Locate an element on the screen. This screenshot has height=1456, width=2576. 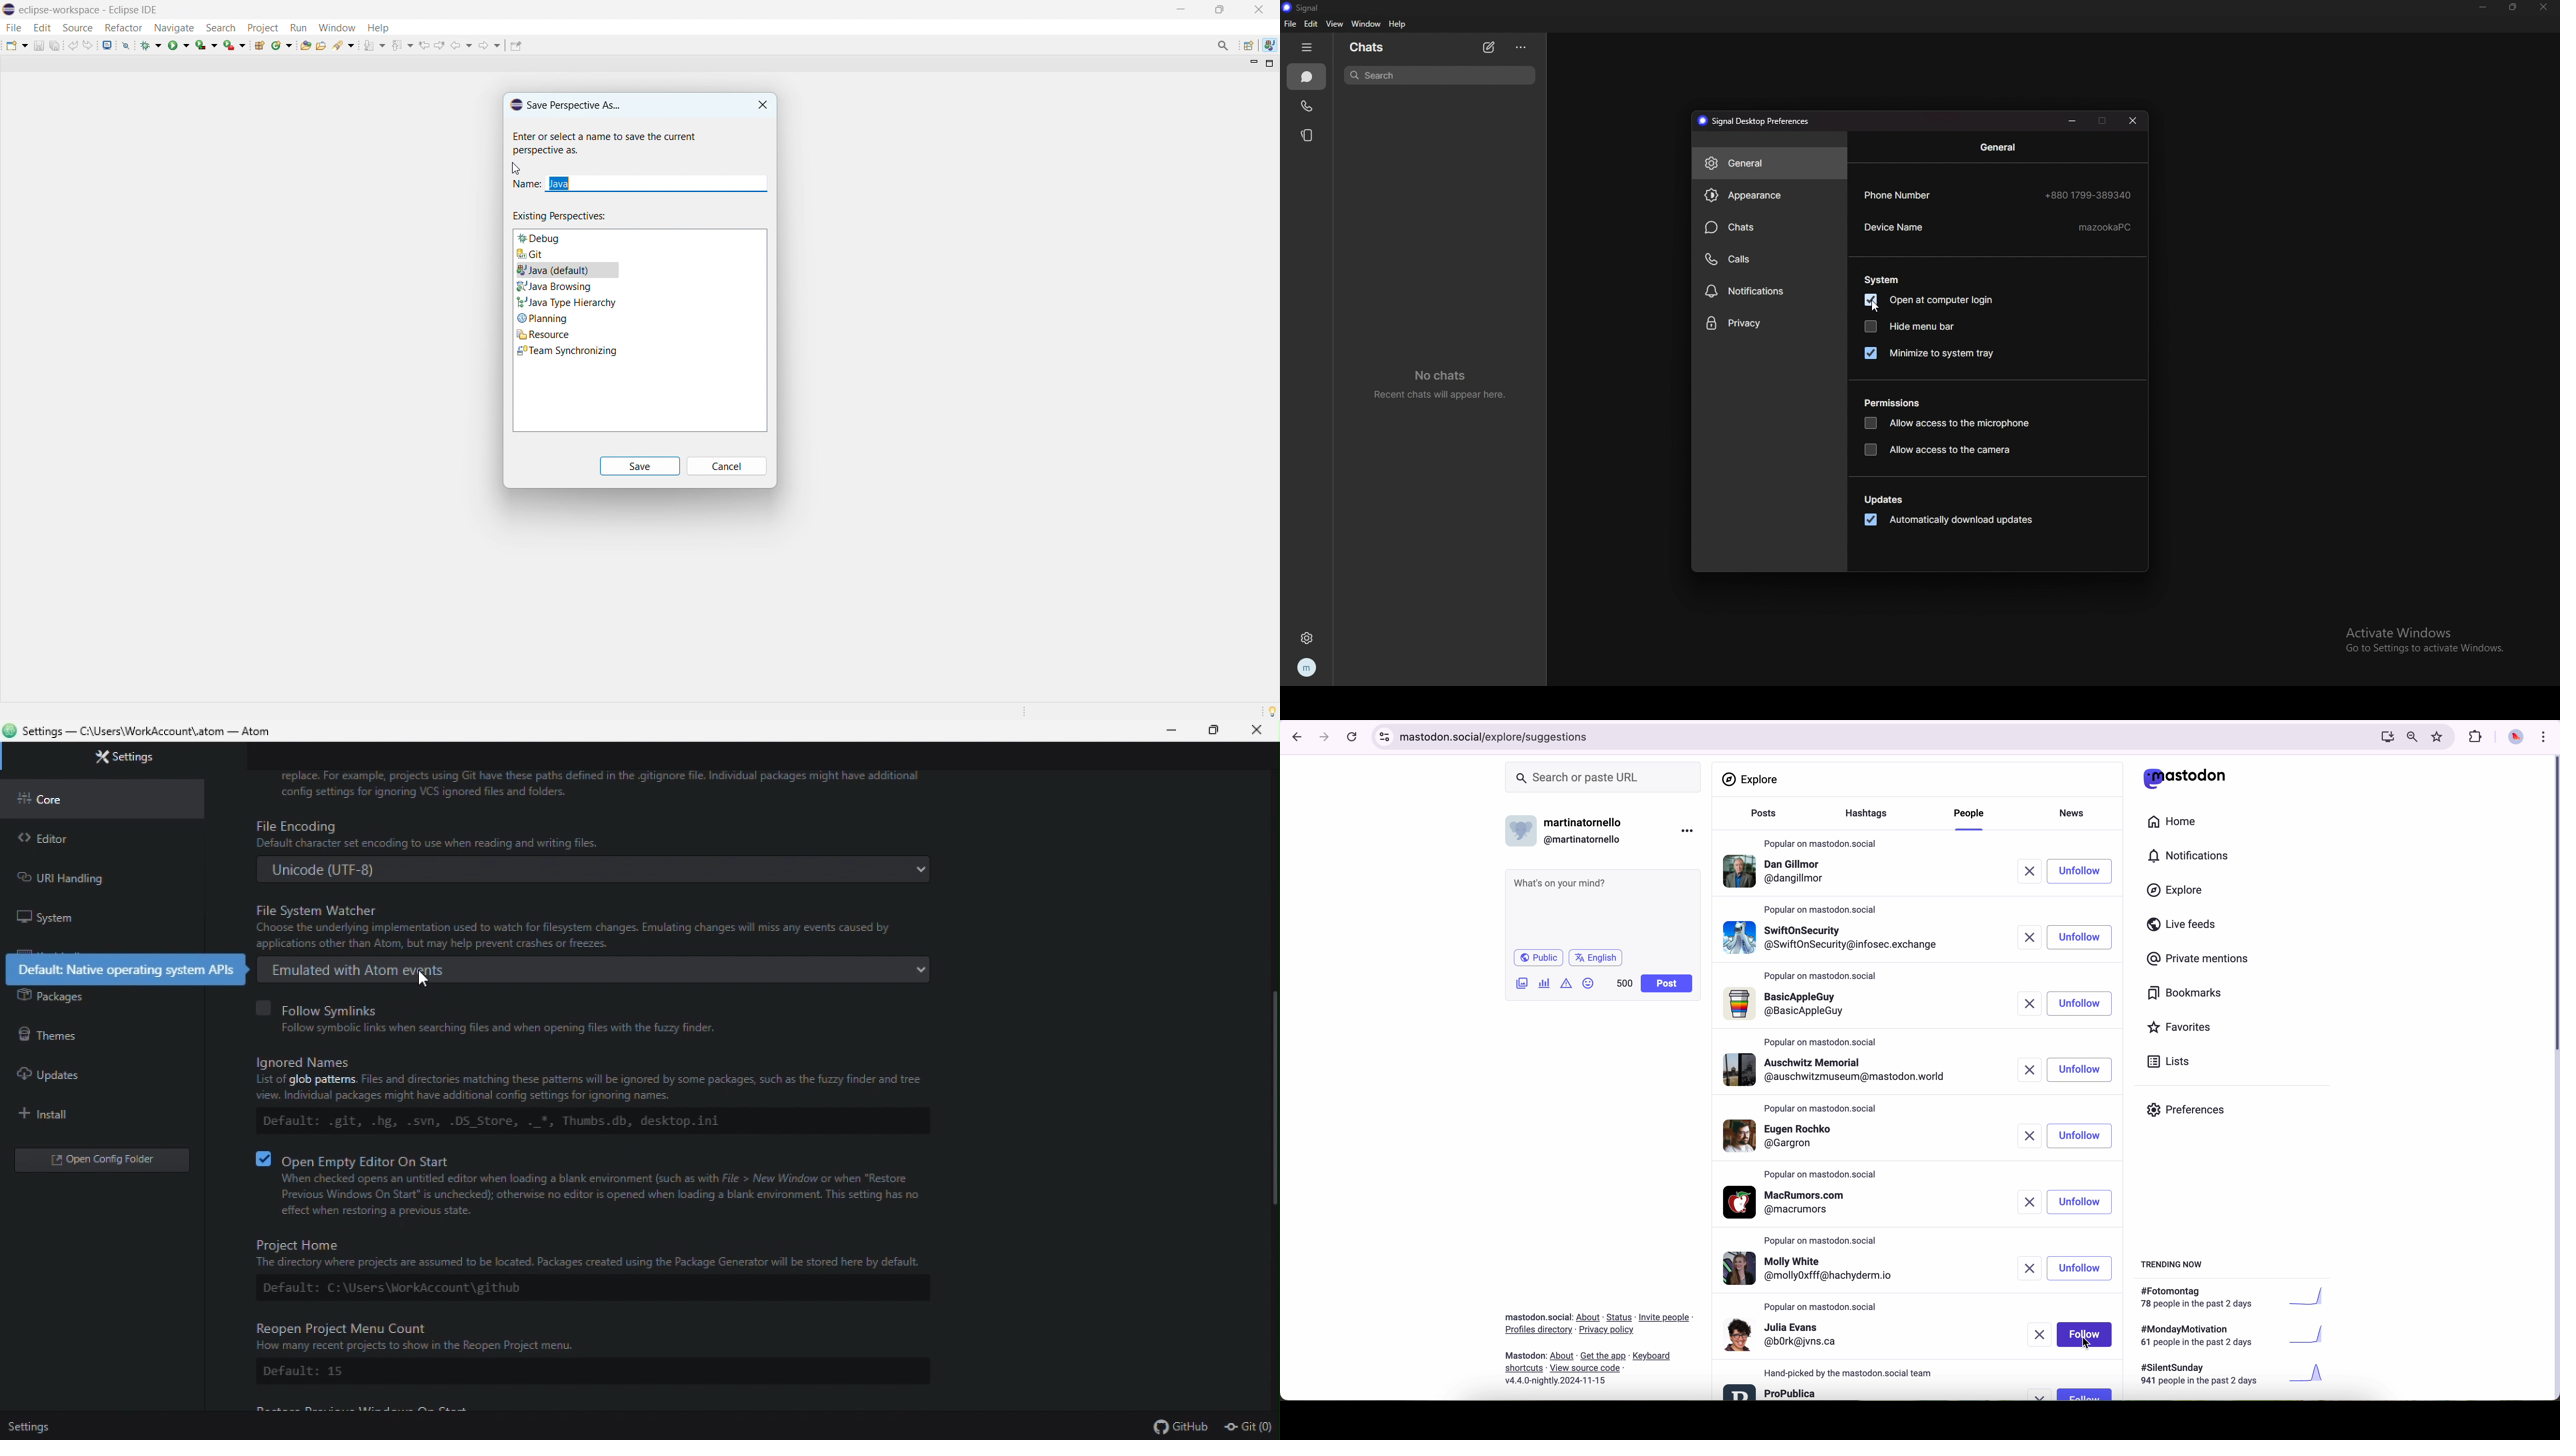
access command and other items is located at coordinates (1223, 45).